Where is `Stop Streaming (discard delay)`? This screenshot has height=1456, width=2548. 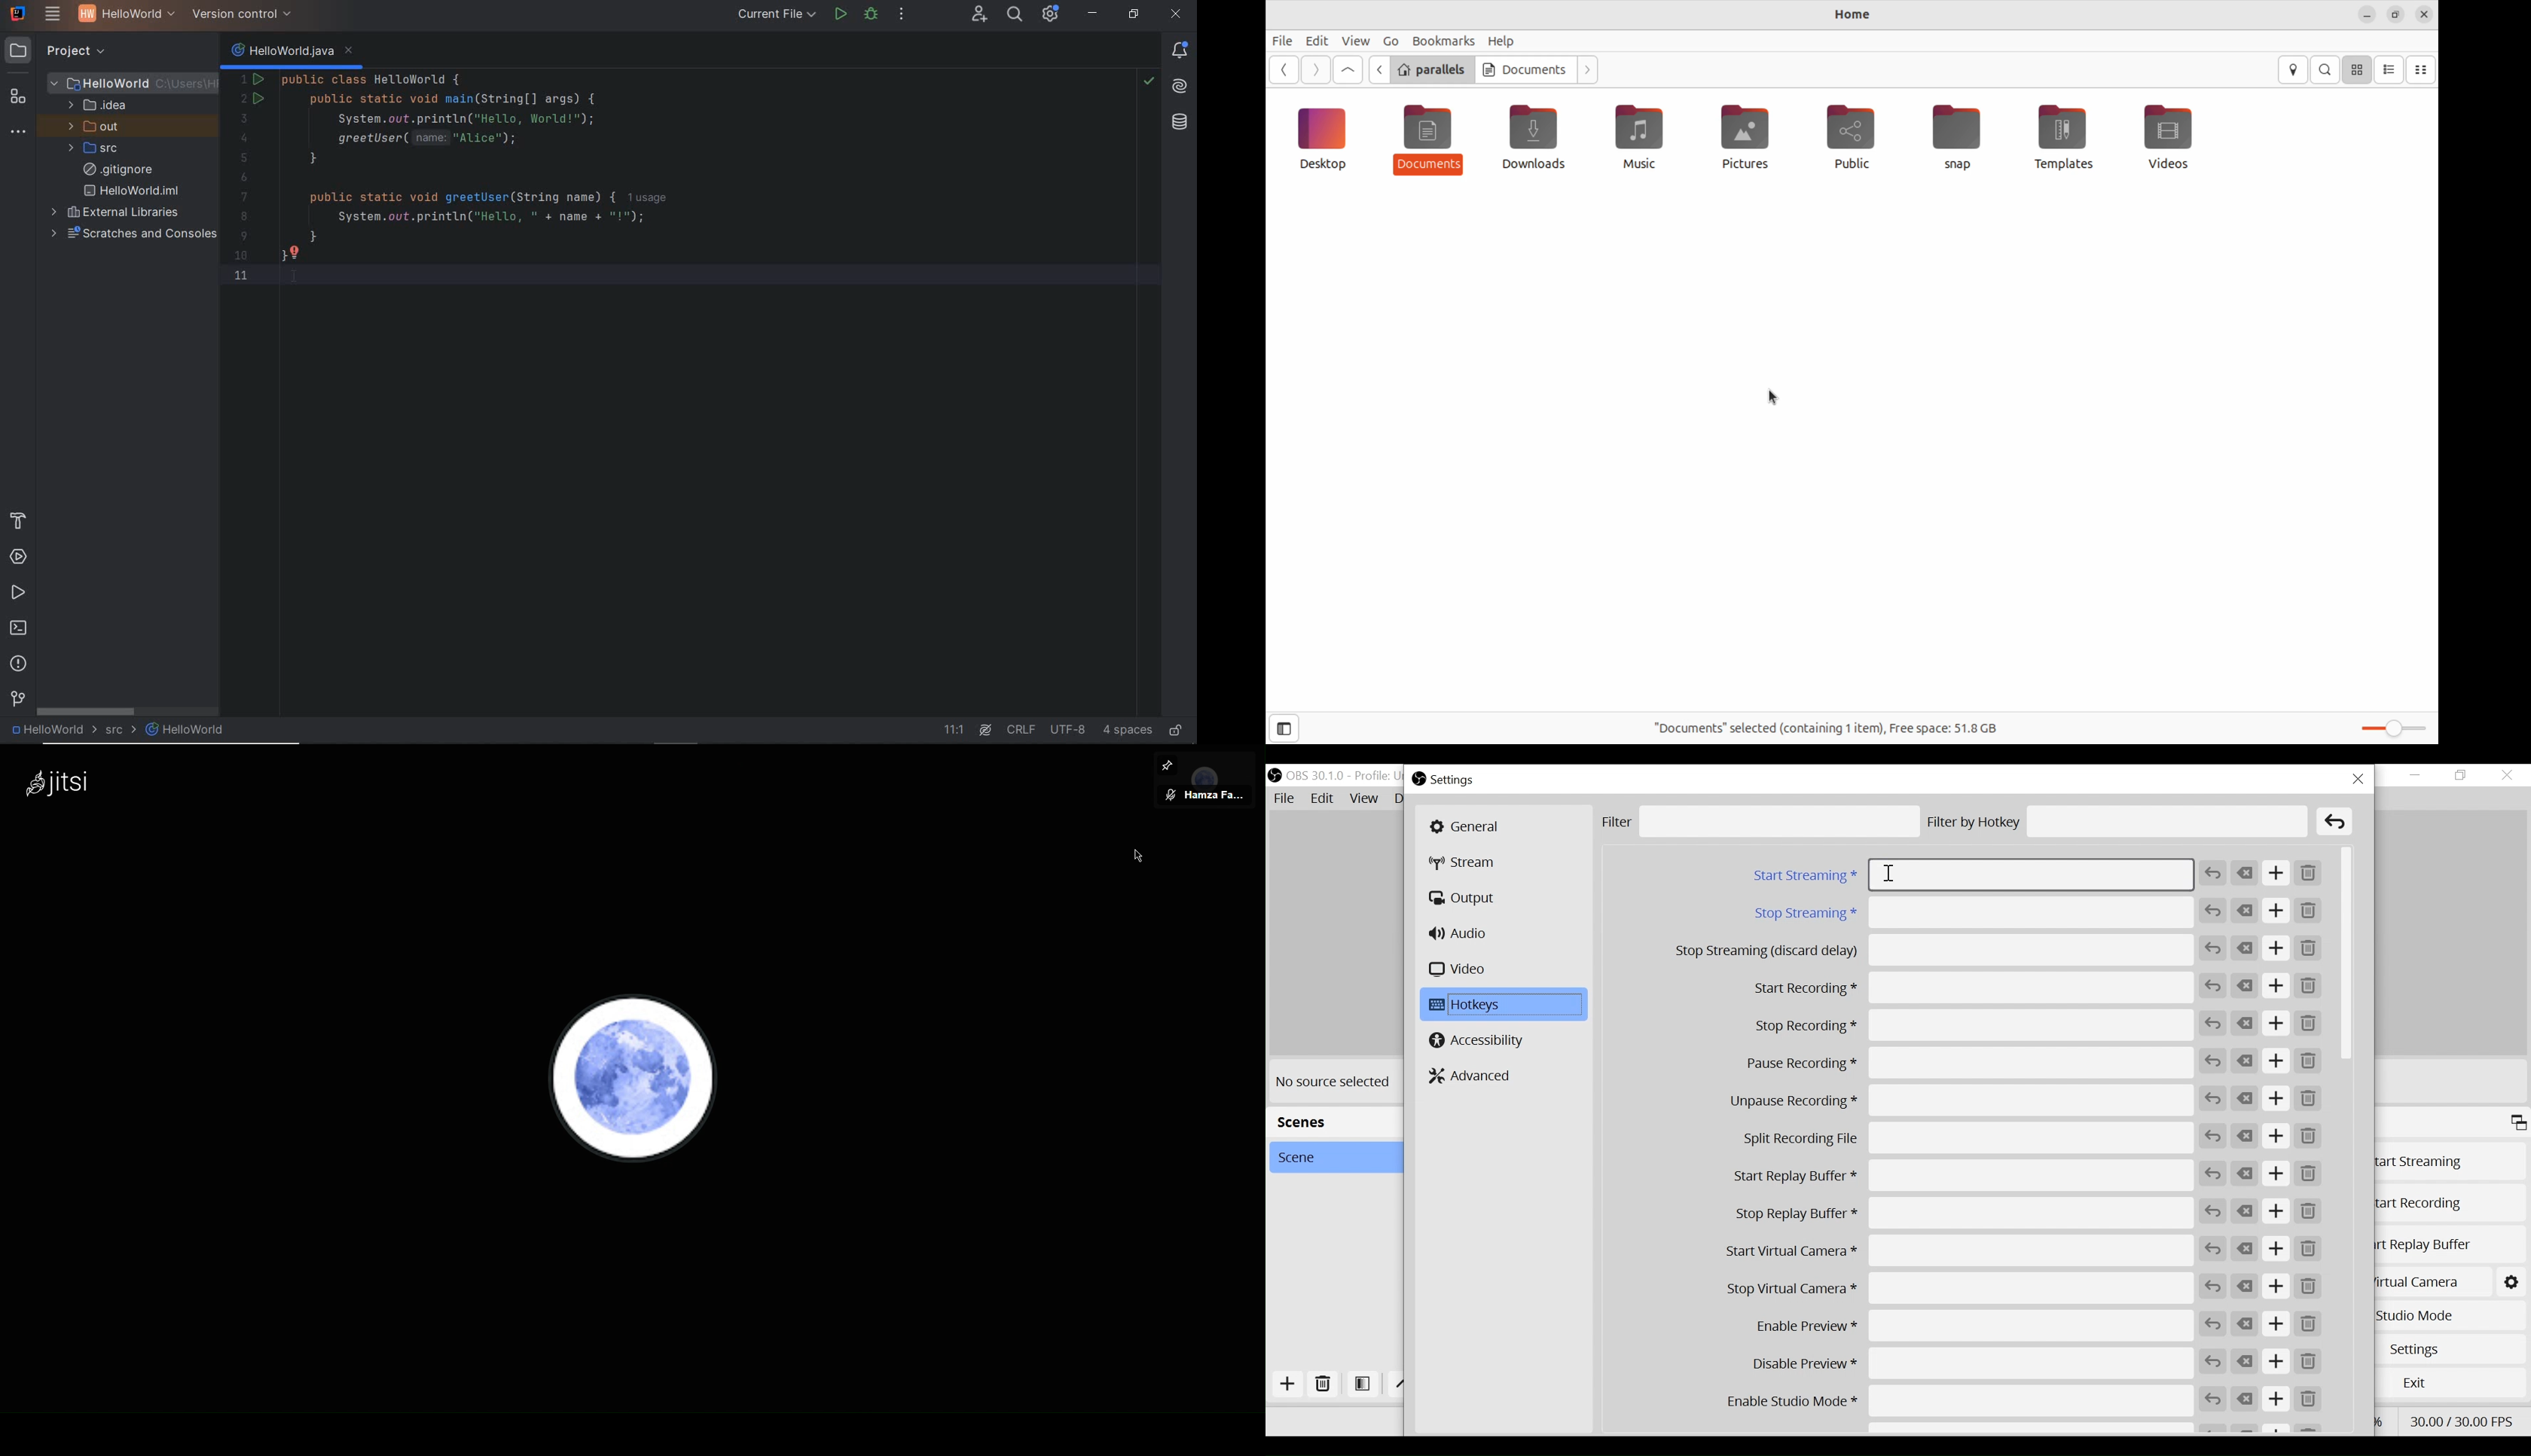 Stop Streaming (discard delay) is located at coordinates (1935, 950).